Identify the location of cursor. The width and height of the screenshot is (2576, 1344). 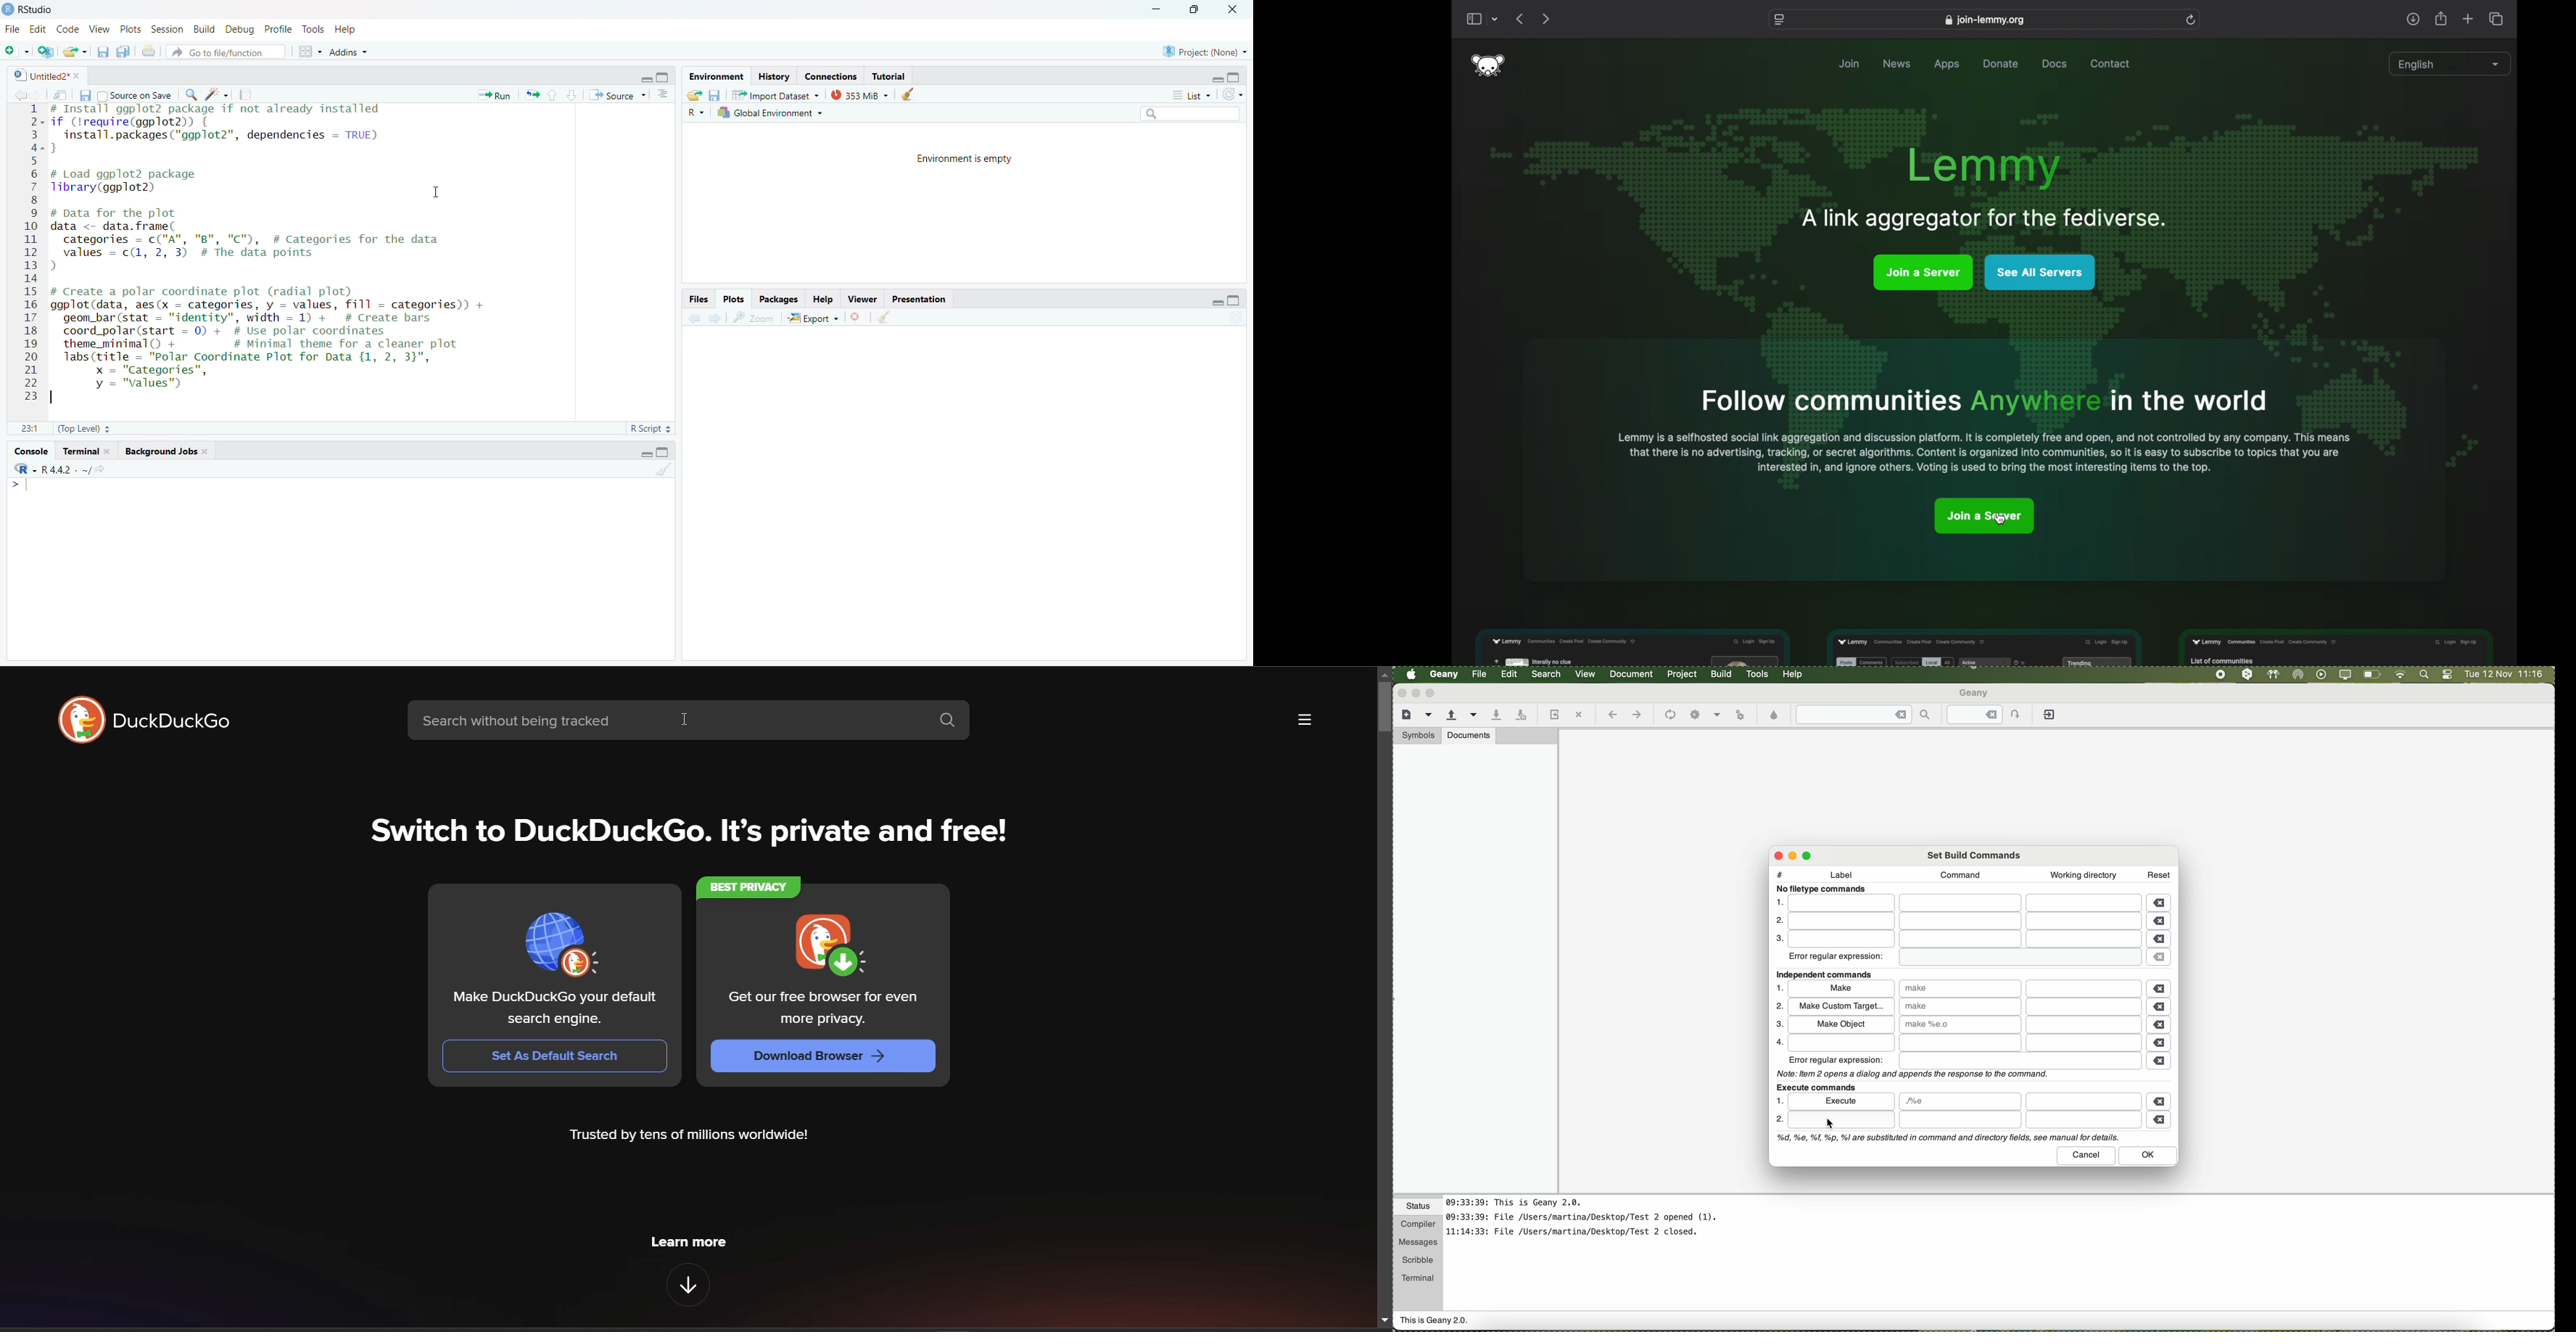
(2000, 519).